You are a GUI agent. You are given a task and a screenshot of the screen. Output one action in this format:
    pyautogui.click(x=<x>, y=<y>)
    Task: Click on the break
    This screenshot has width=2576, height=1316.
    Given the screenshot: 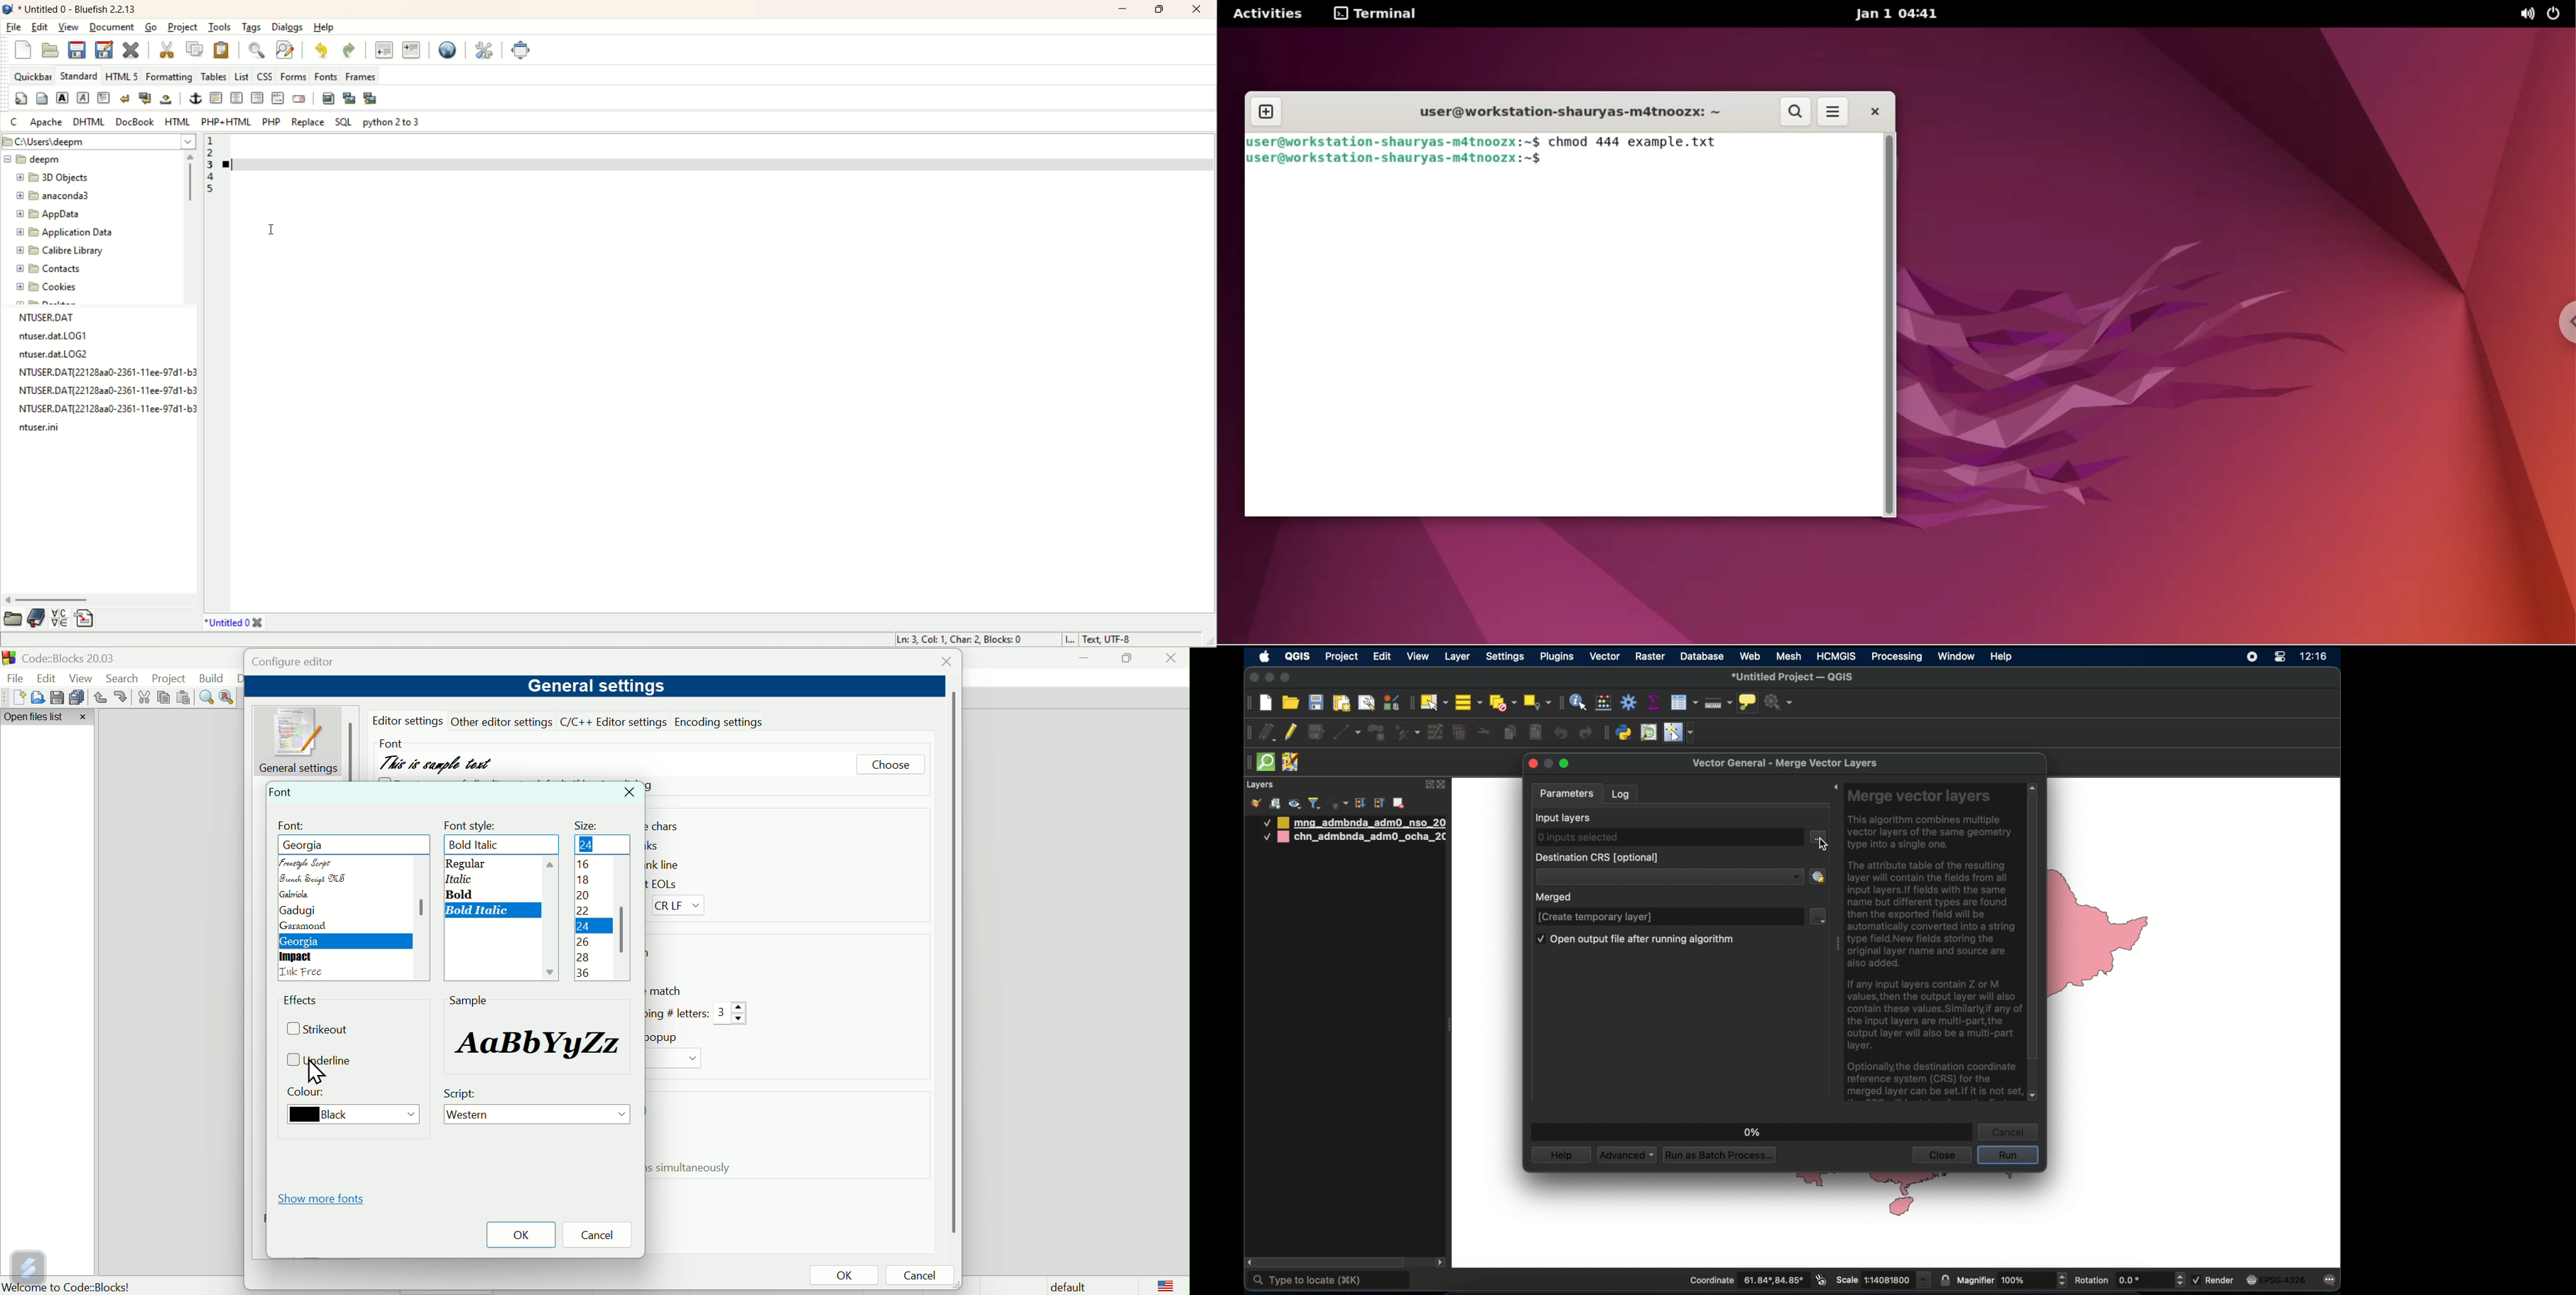 What is the action you would take?
    pyautogui.click(x=125, y=98)
    